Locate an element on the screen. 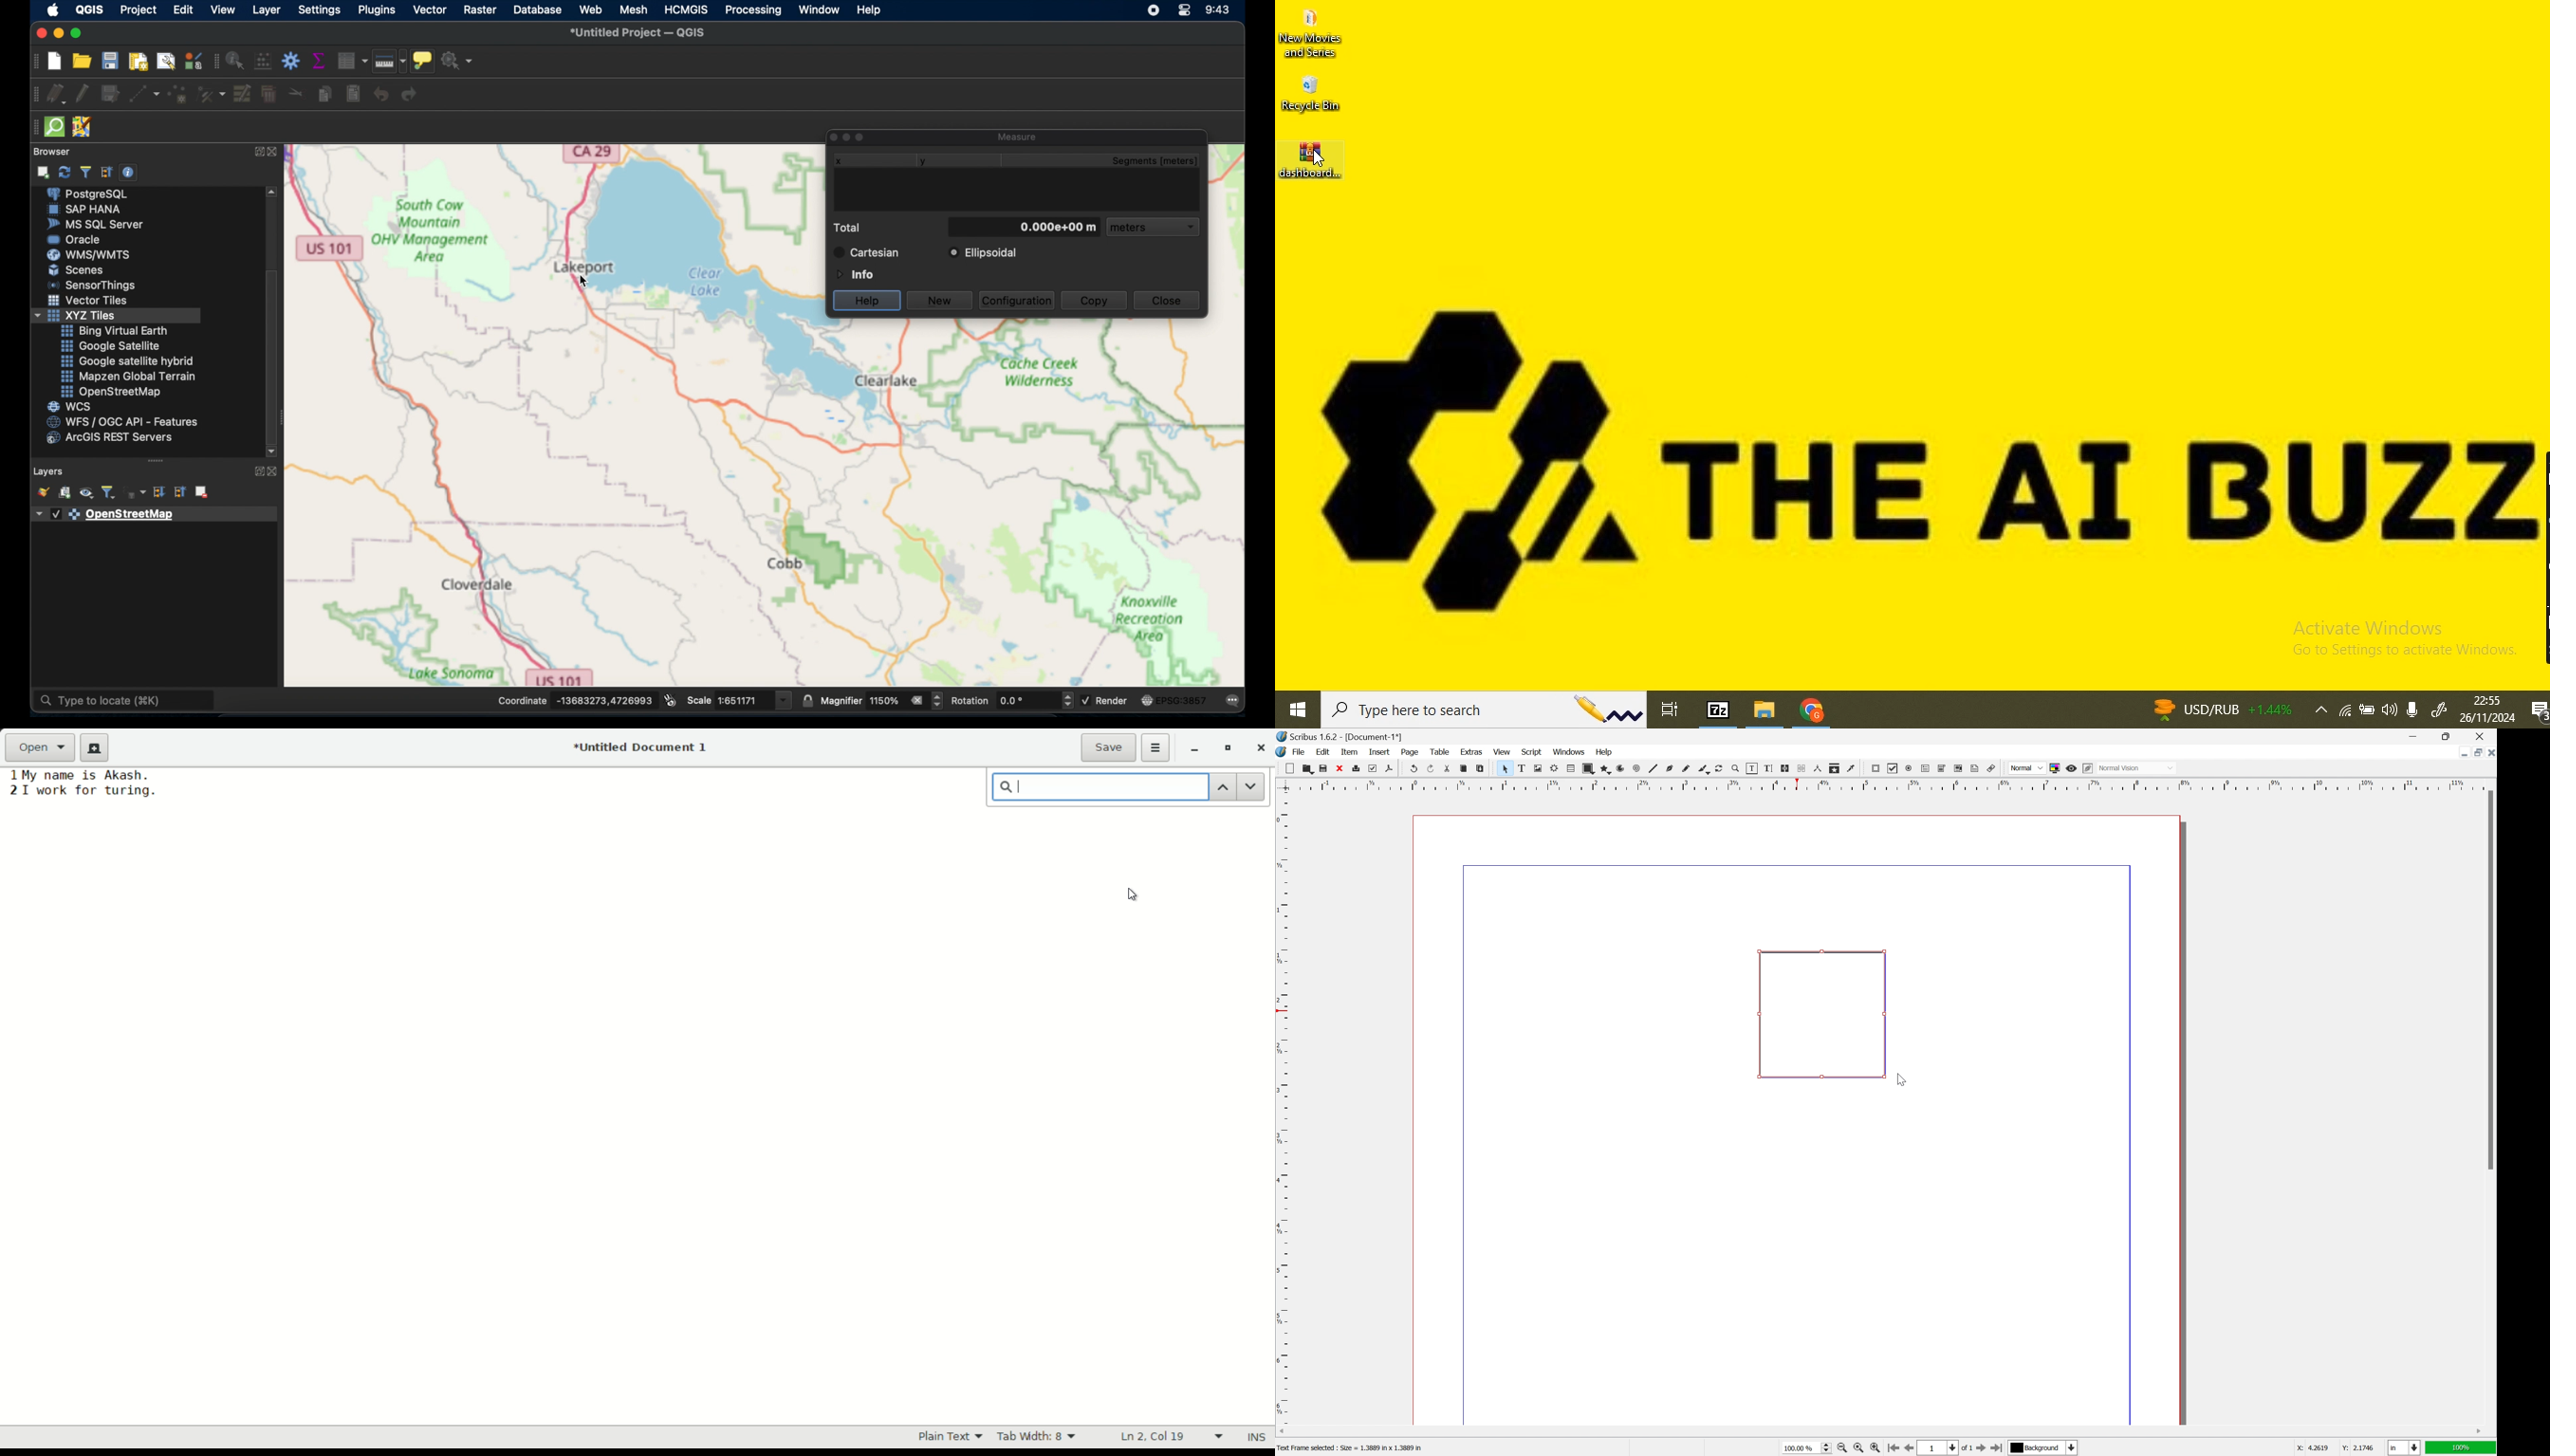 The height and width of the screenshot is (1456, 2576). close is located at coordinates (278, 154).